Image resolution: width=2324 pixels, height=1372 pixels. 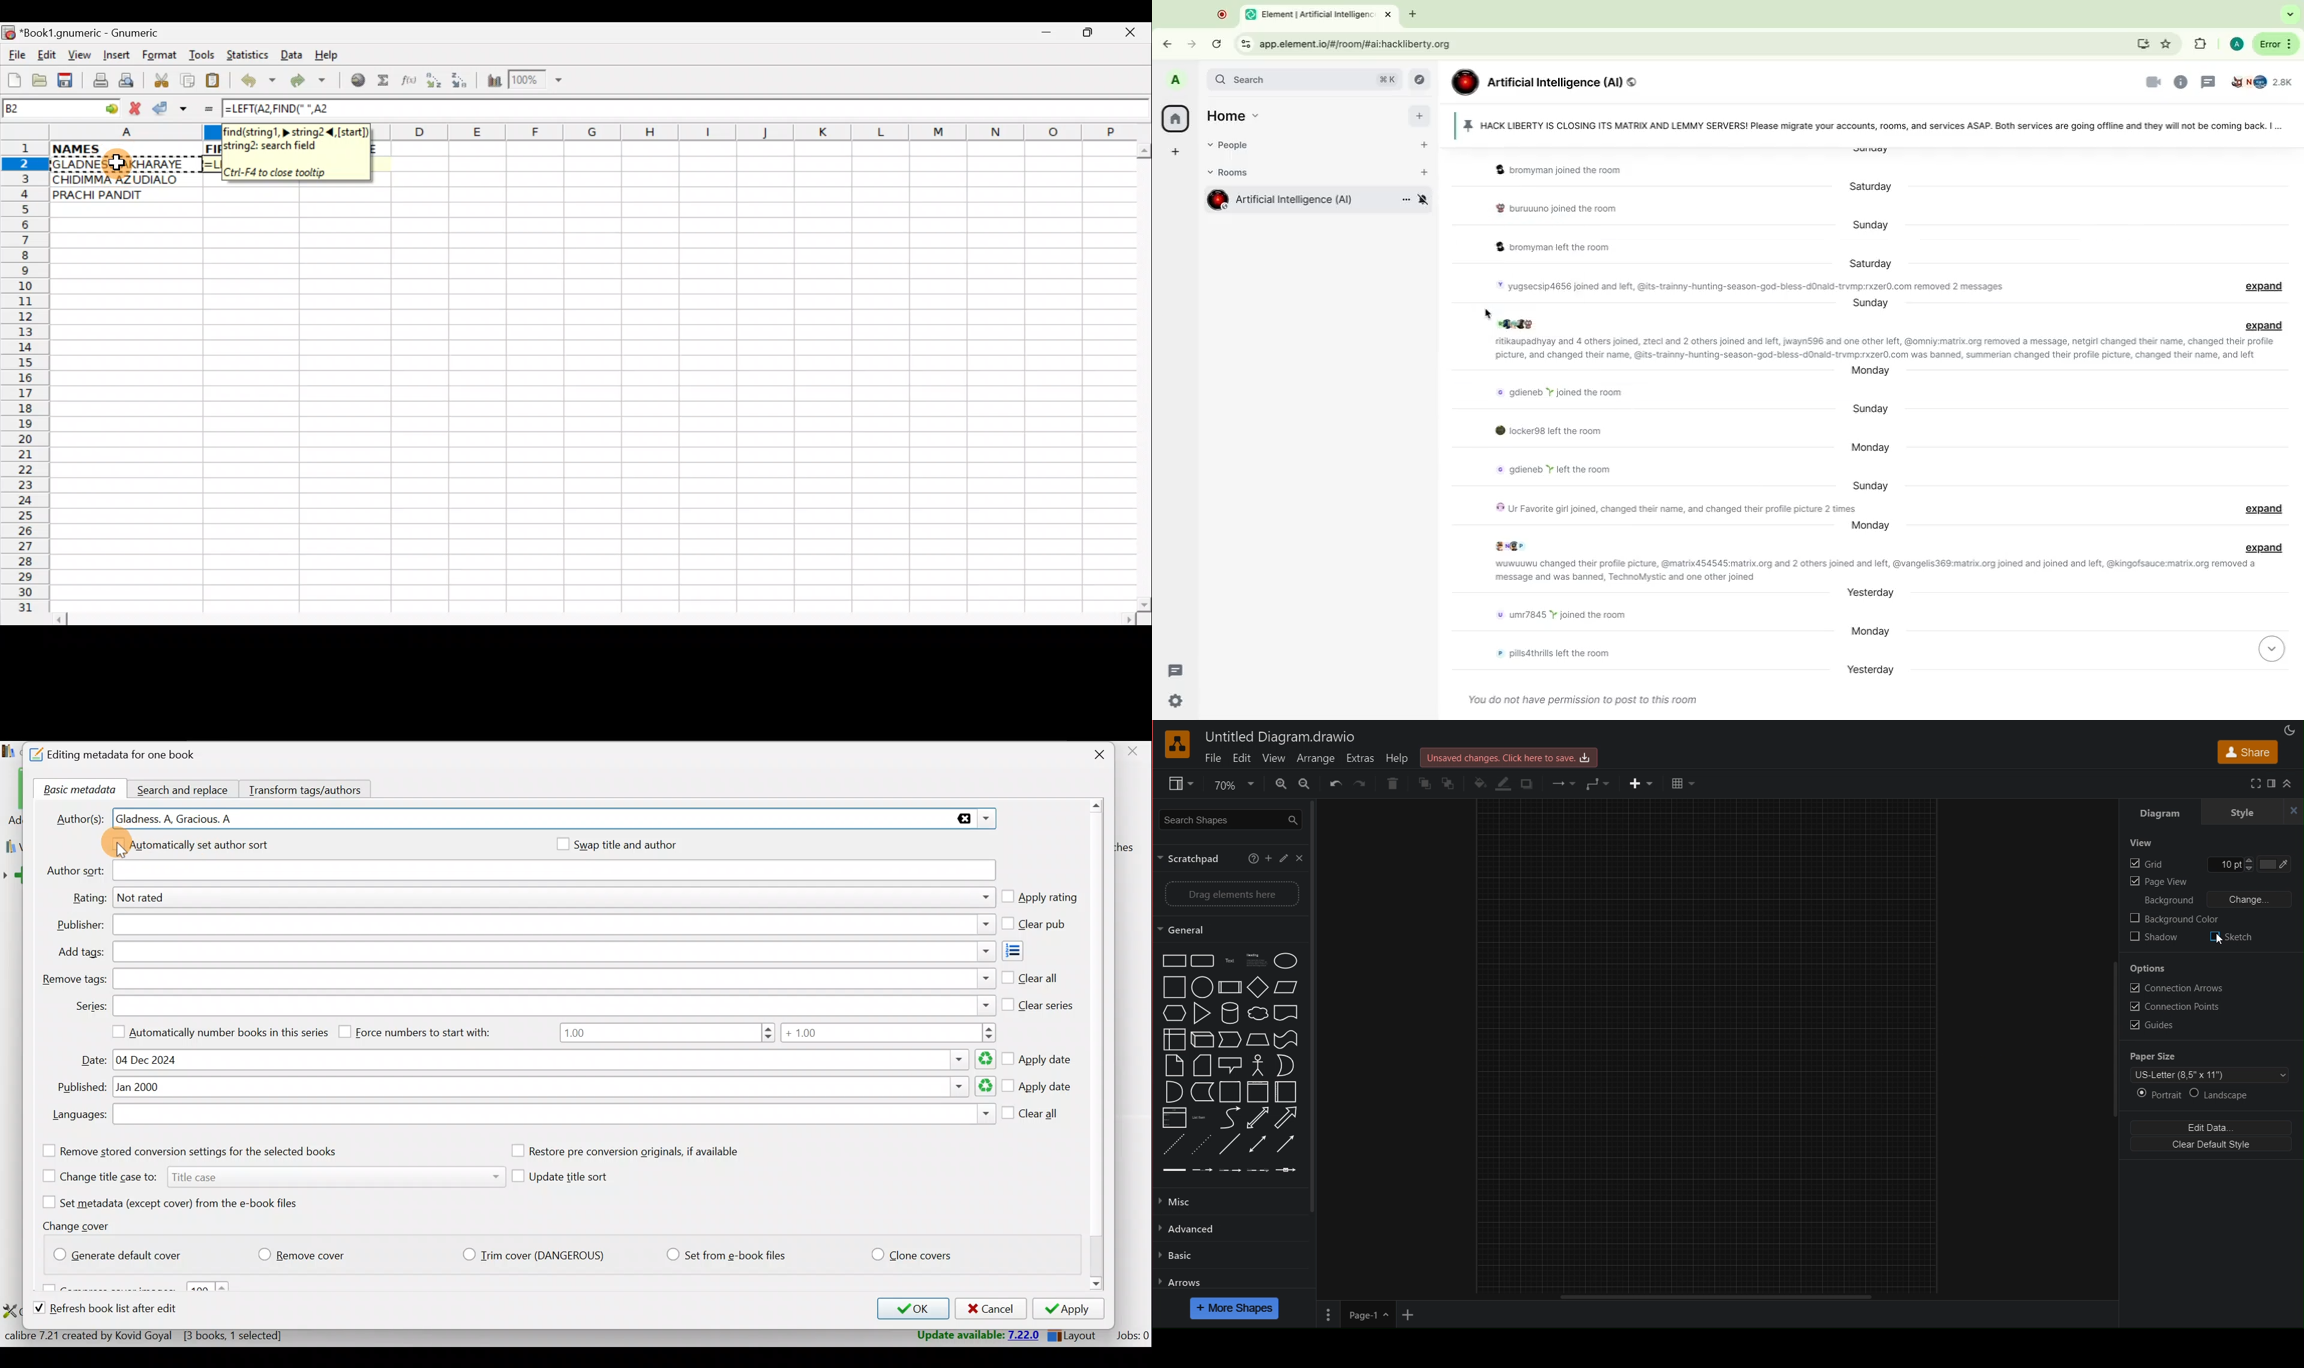 What do you see at coordinates (116, 55) in the screenshot?
I see `Insert` at bounding box center [116, 55].